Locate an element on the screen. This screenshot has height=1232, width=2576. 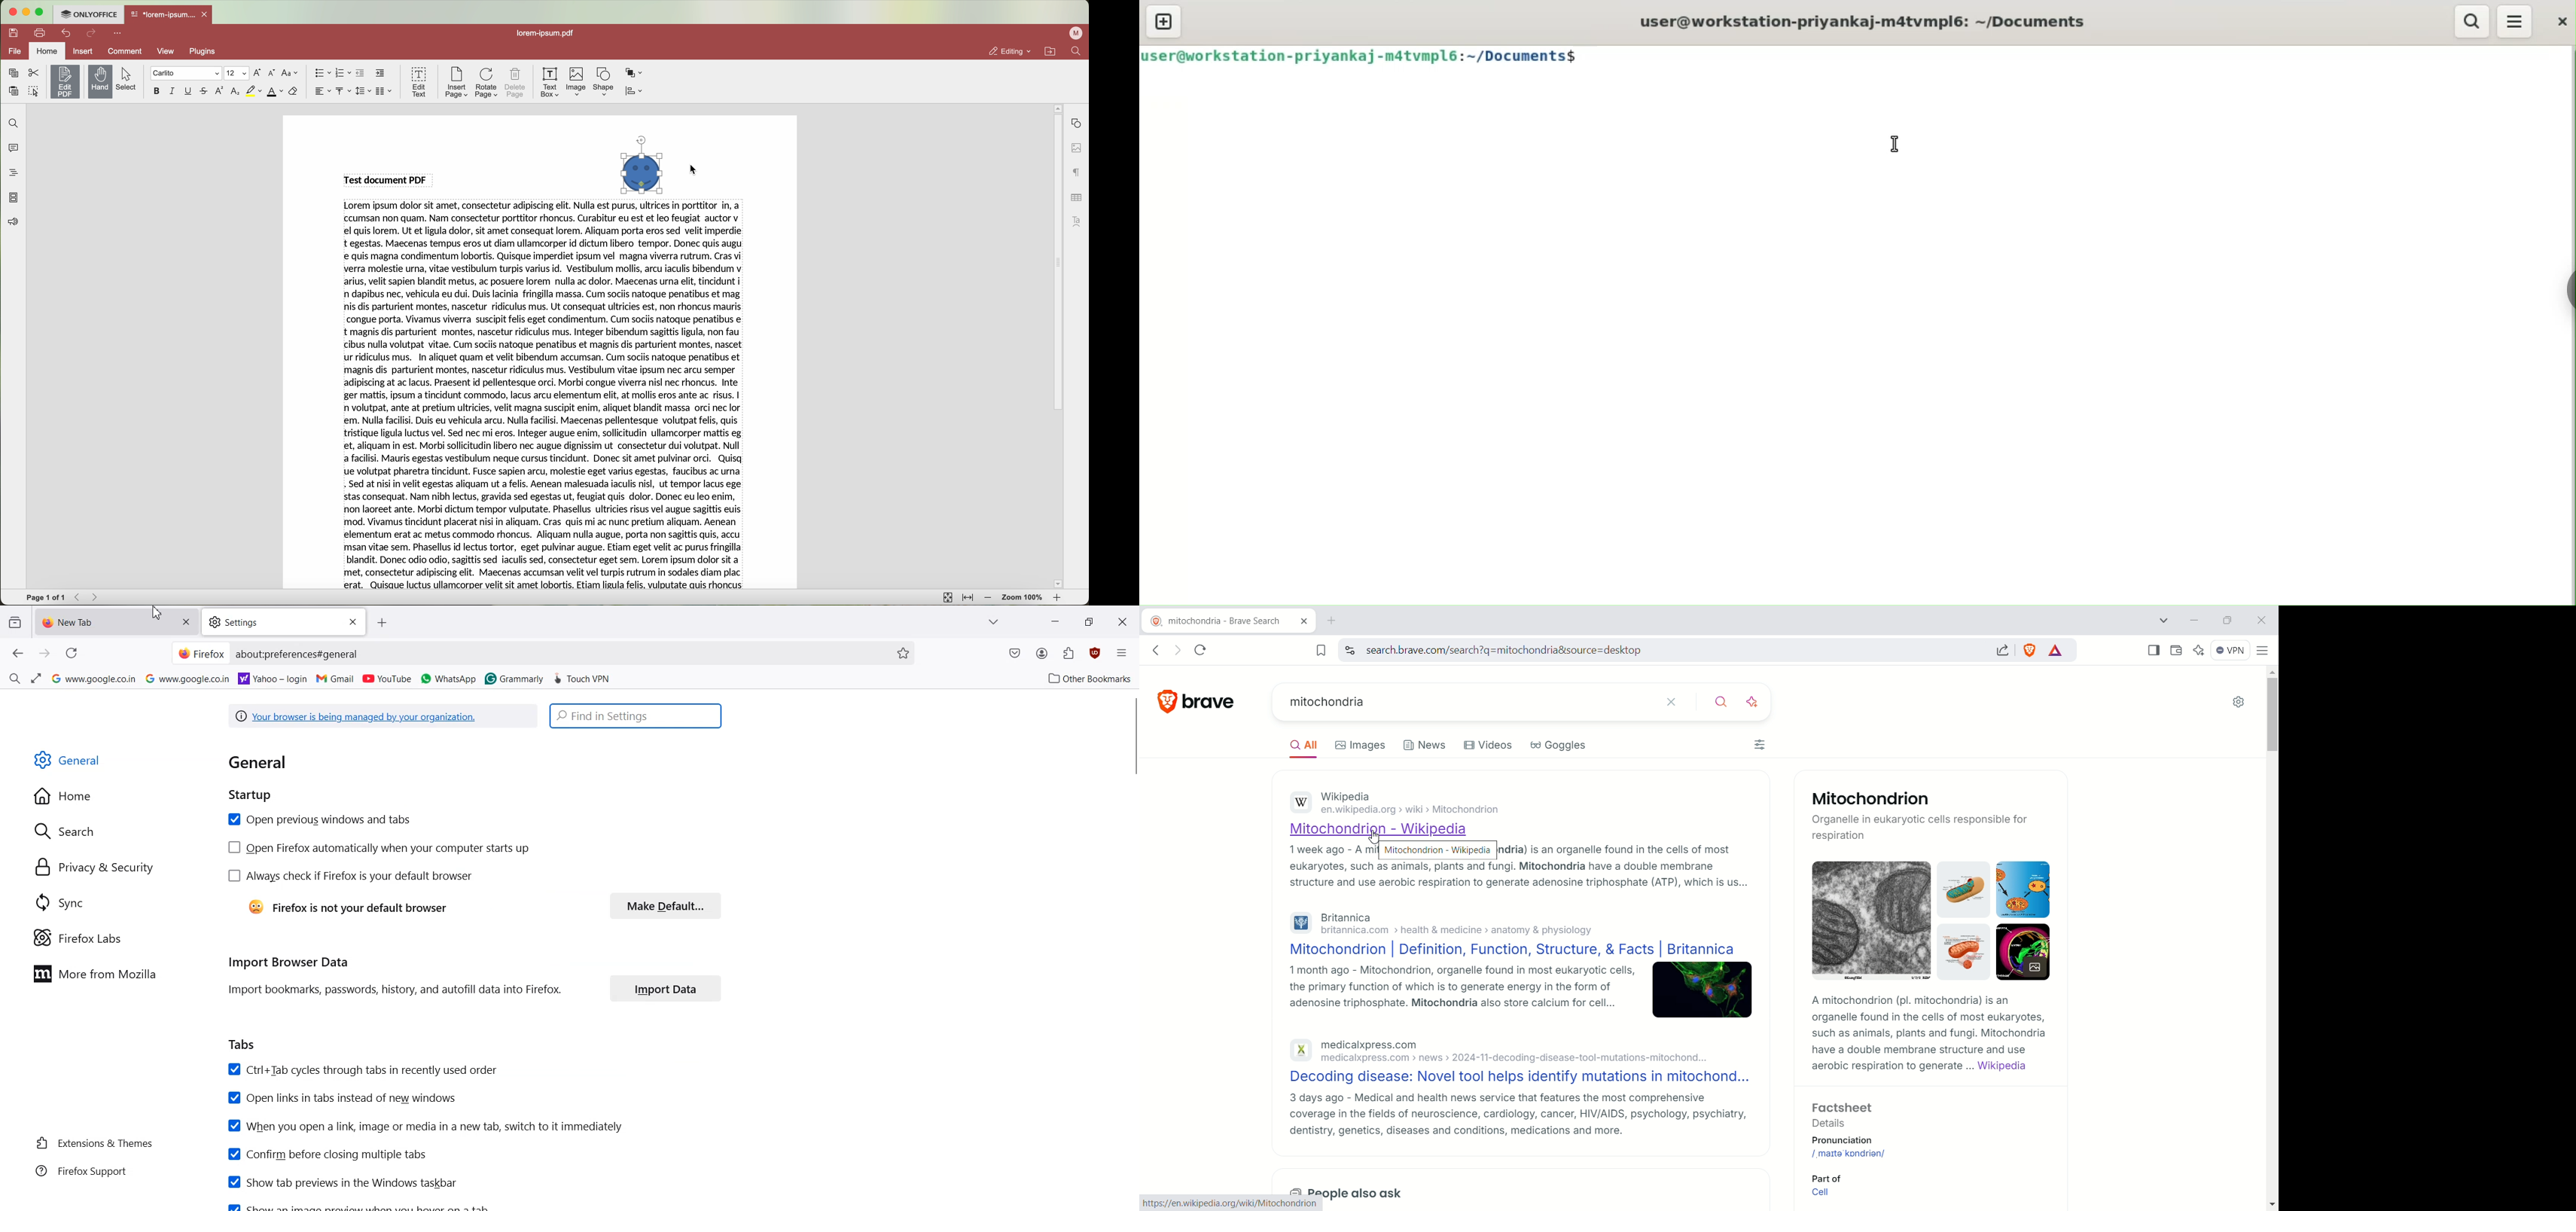
Account is located at coordinates (1042, 654).